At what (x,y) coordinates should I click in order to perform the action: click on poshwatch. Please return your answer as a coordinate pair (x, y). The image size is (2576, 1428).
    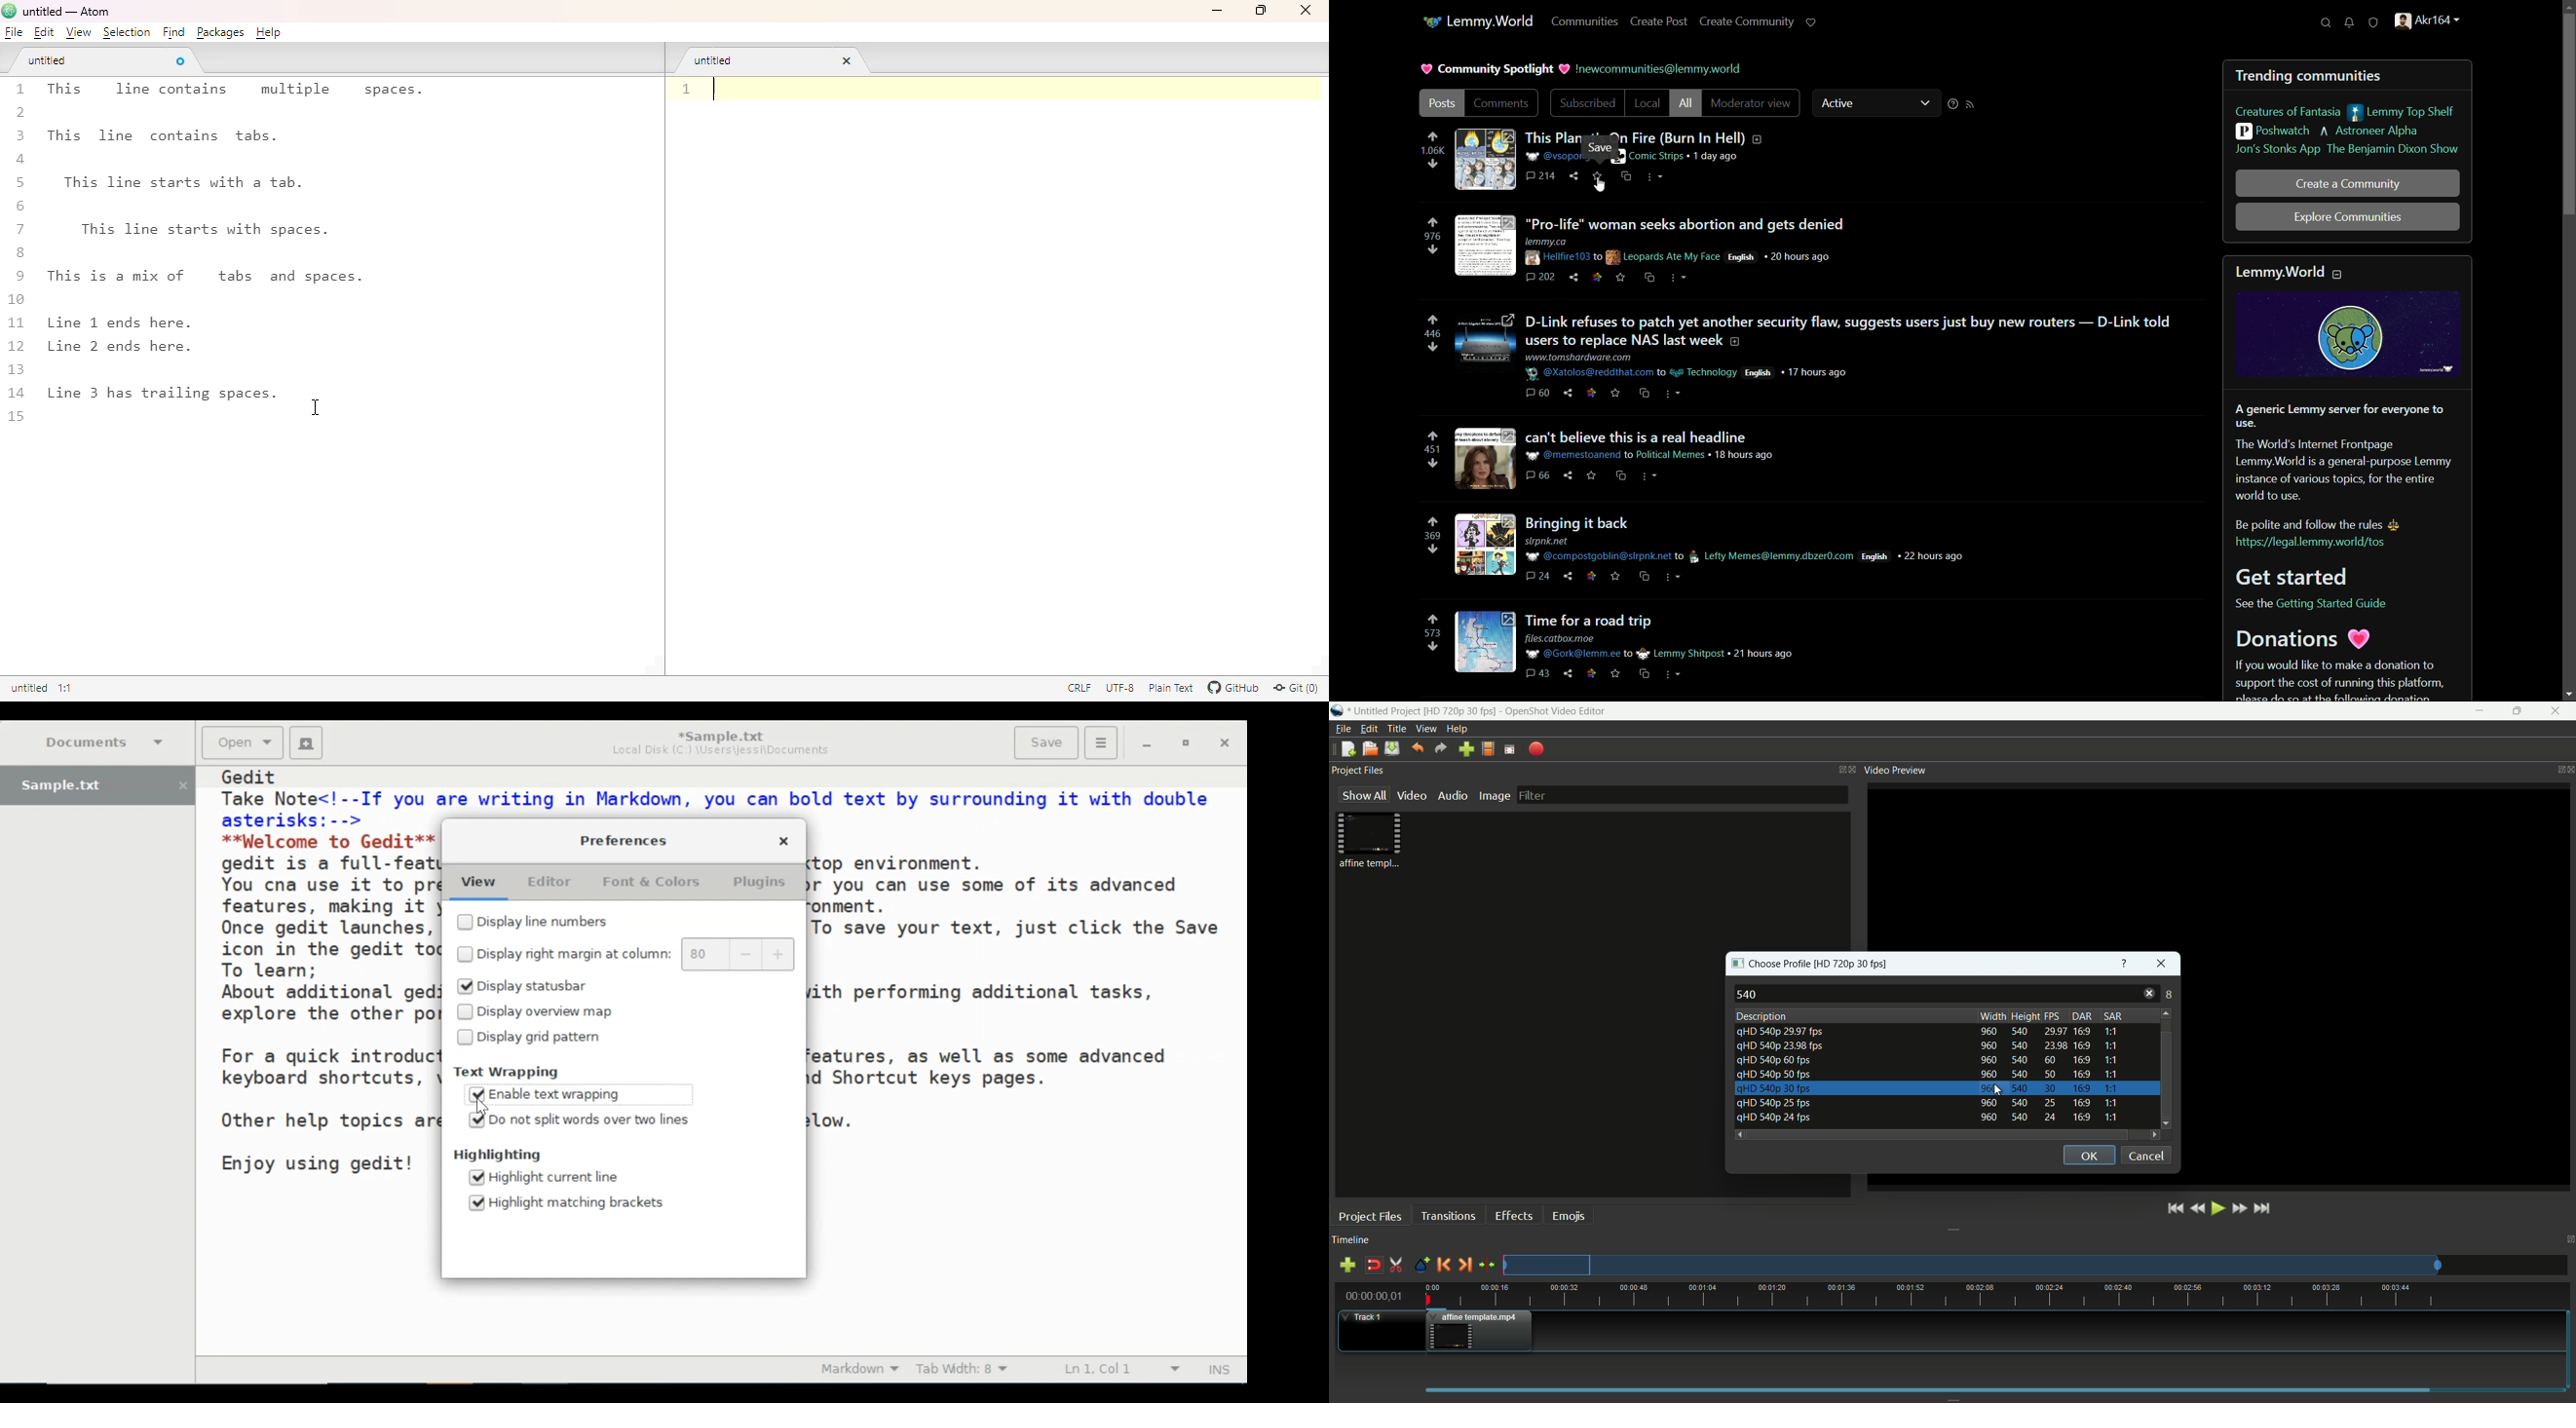
    Looking at the image, I should click on (2273, 131).